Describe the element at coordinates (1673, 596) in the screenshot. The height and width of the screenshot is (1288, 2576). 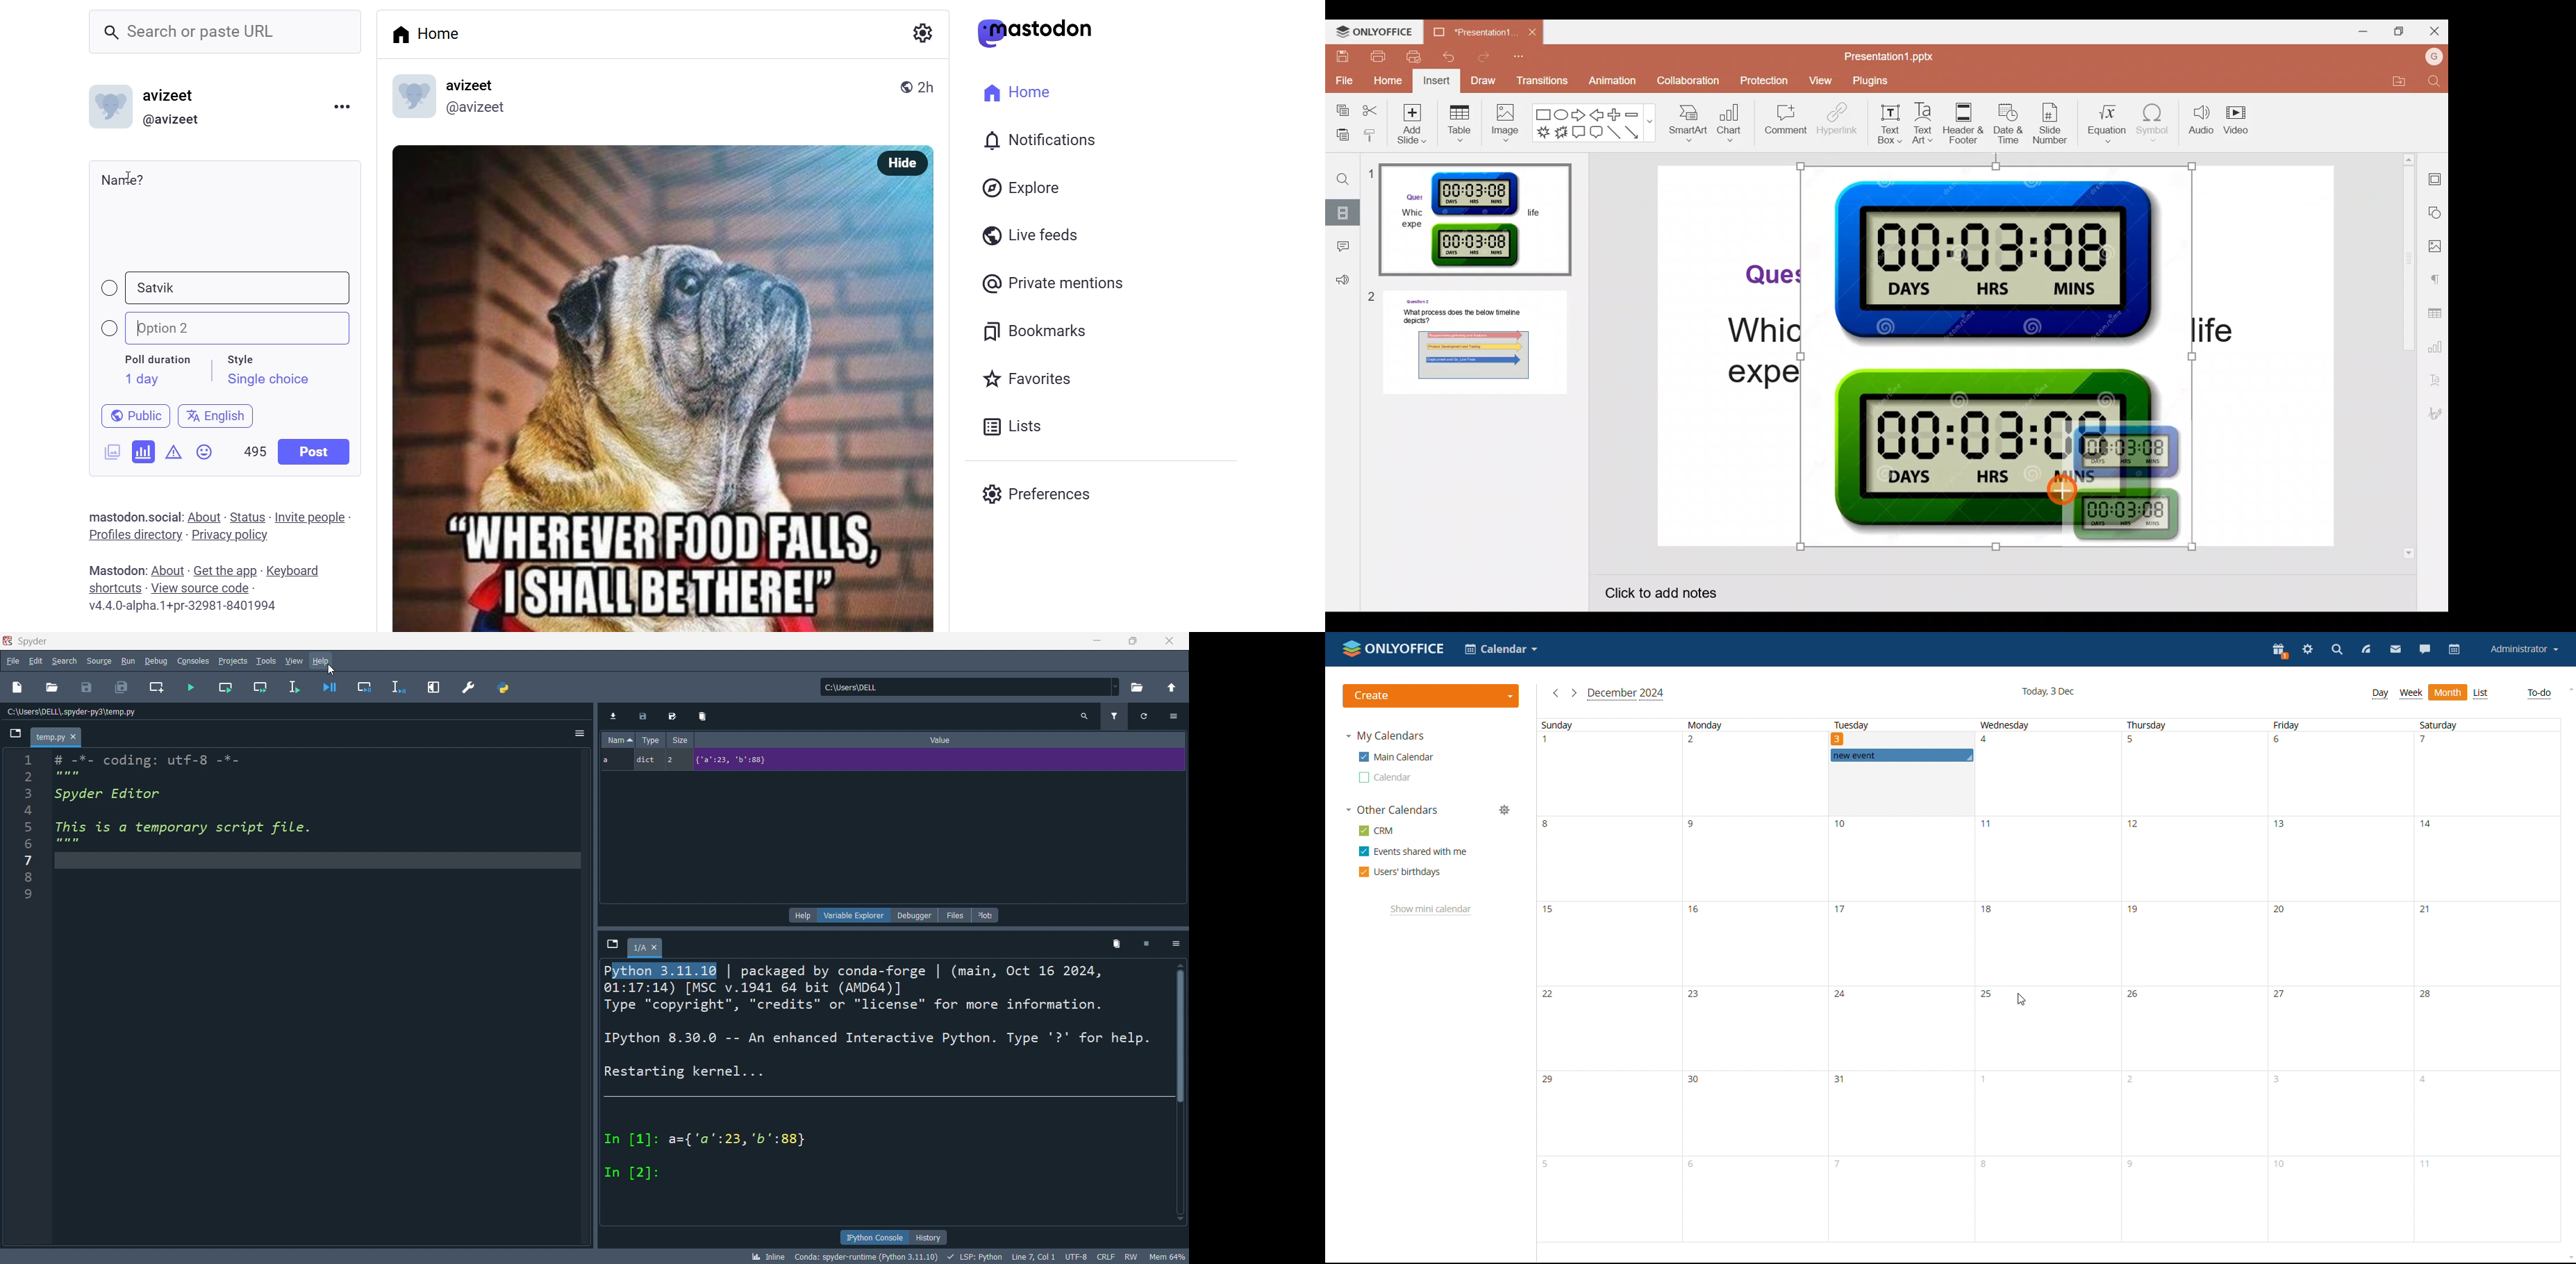
I see `Click to add notes` at that location.